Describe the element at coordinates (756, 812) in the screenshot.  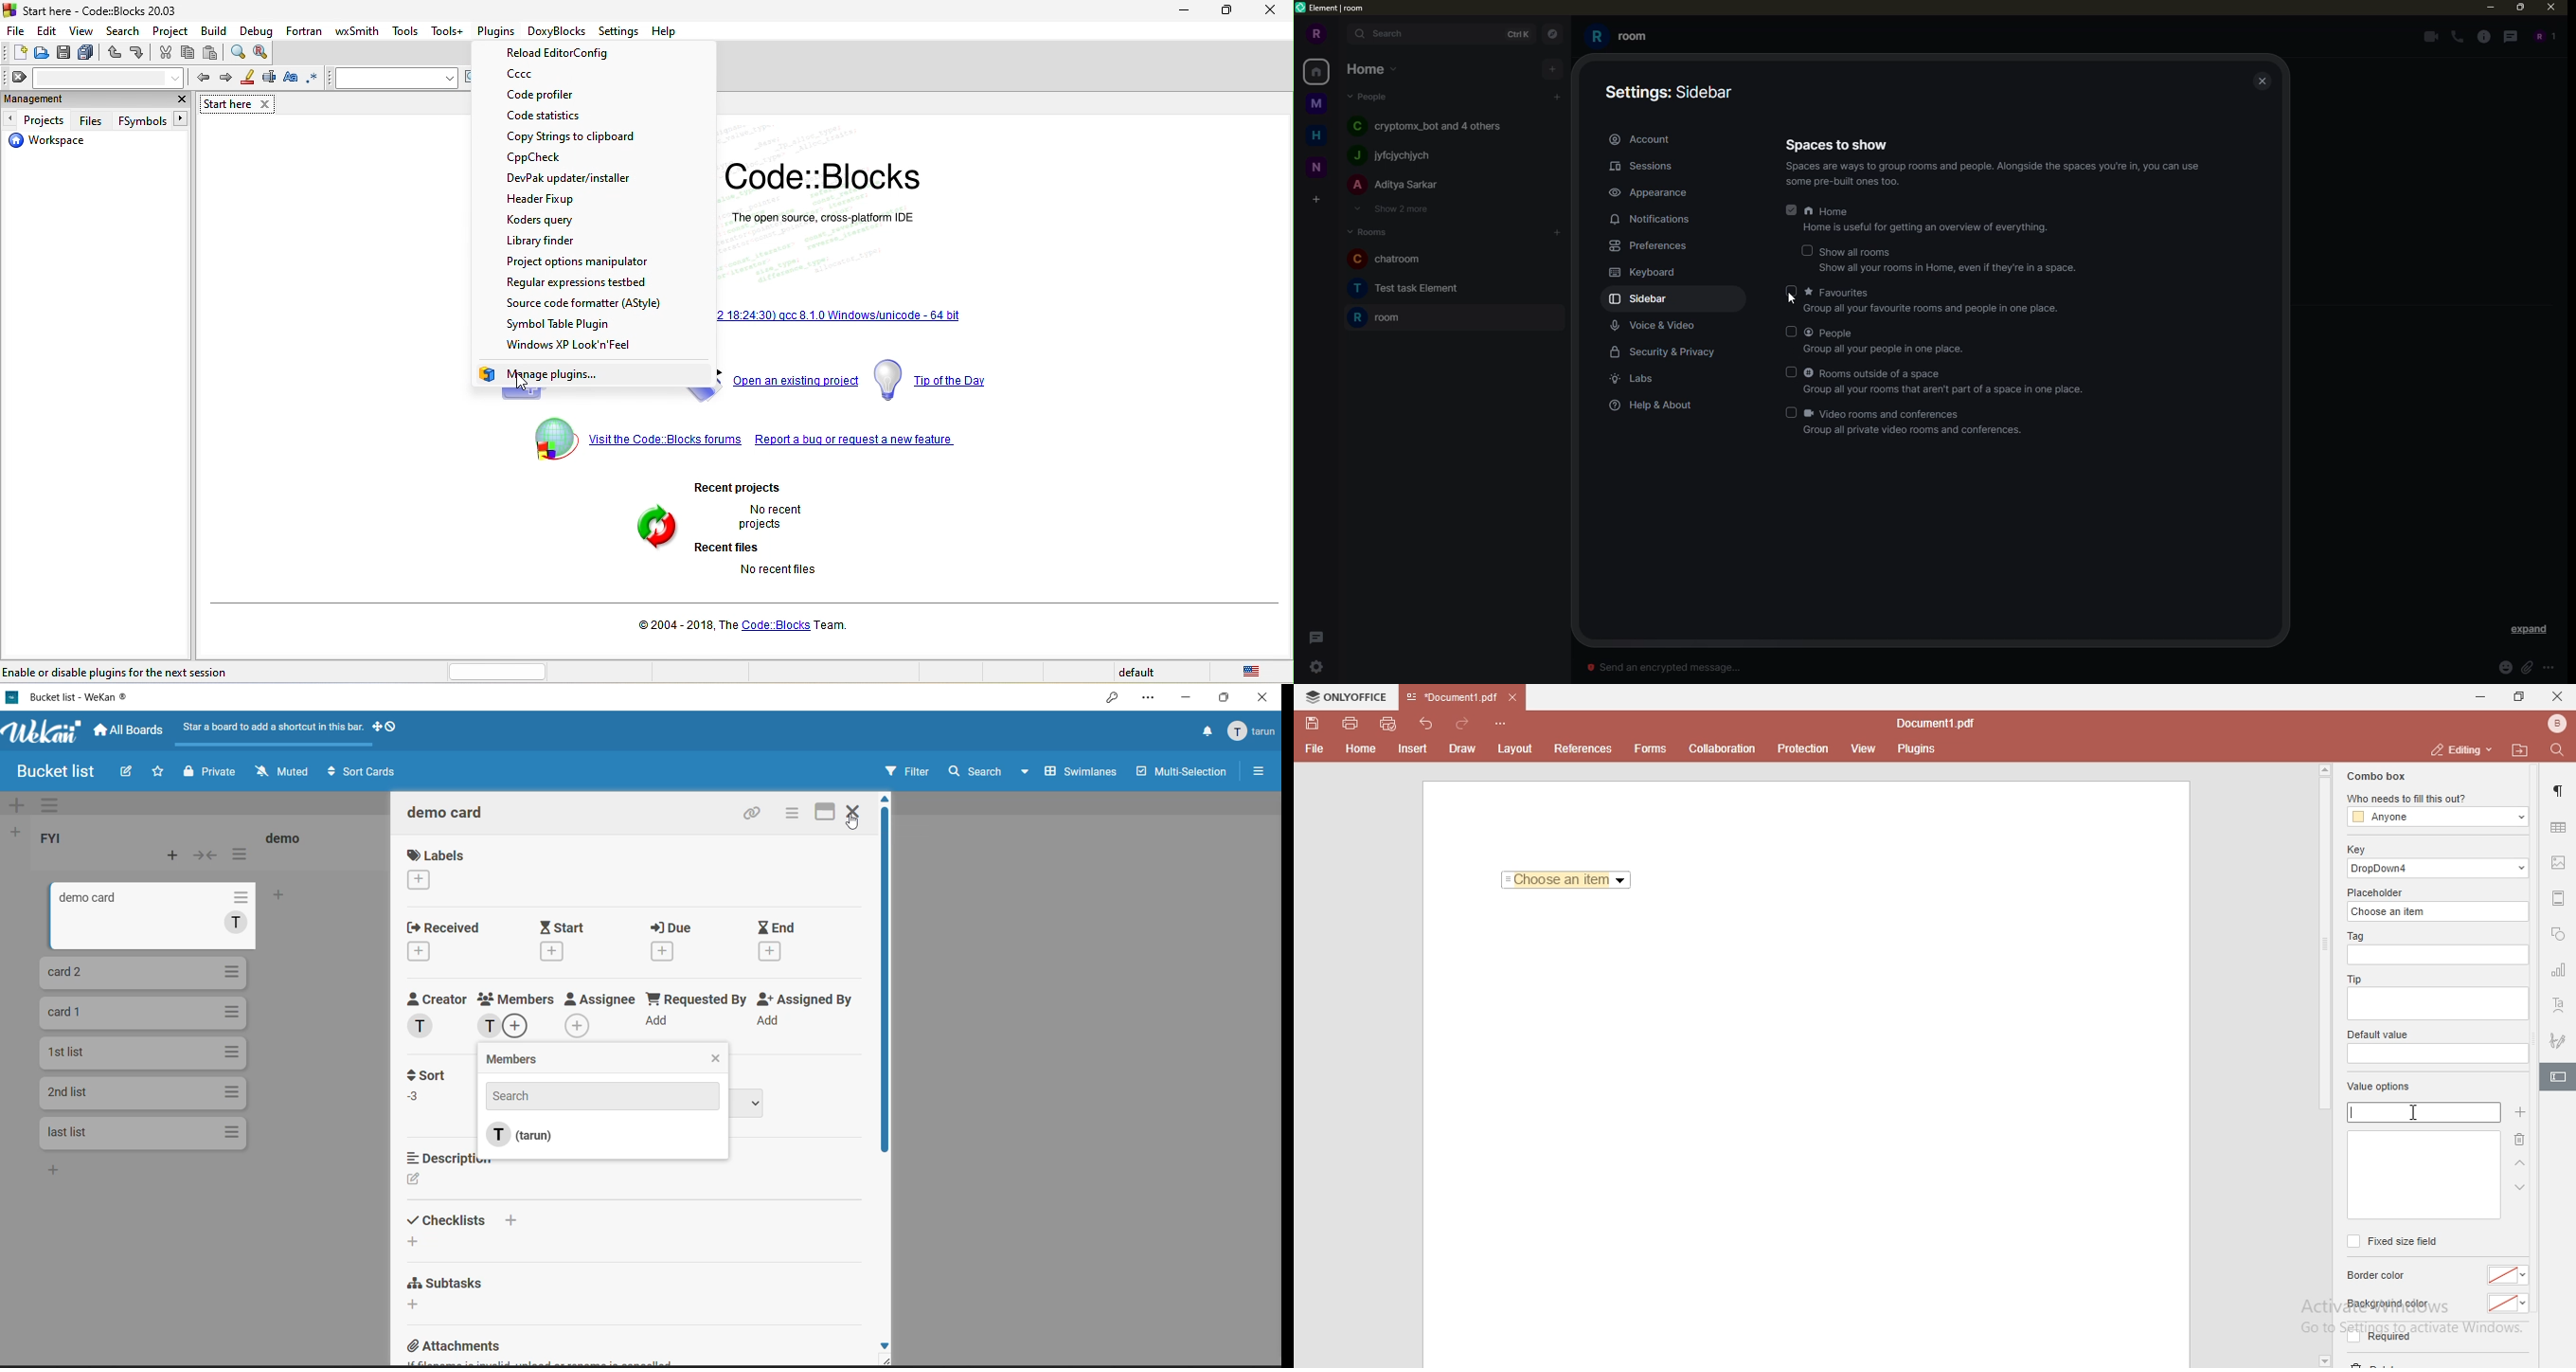
I see `copy card link to clipboard` at that location.